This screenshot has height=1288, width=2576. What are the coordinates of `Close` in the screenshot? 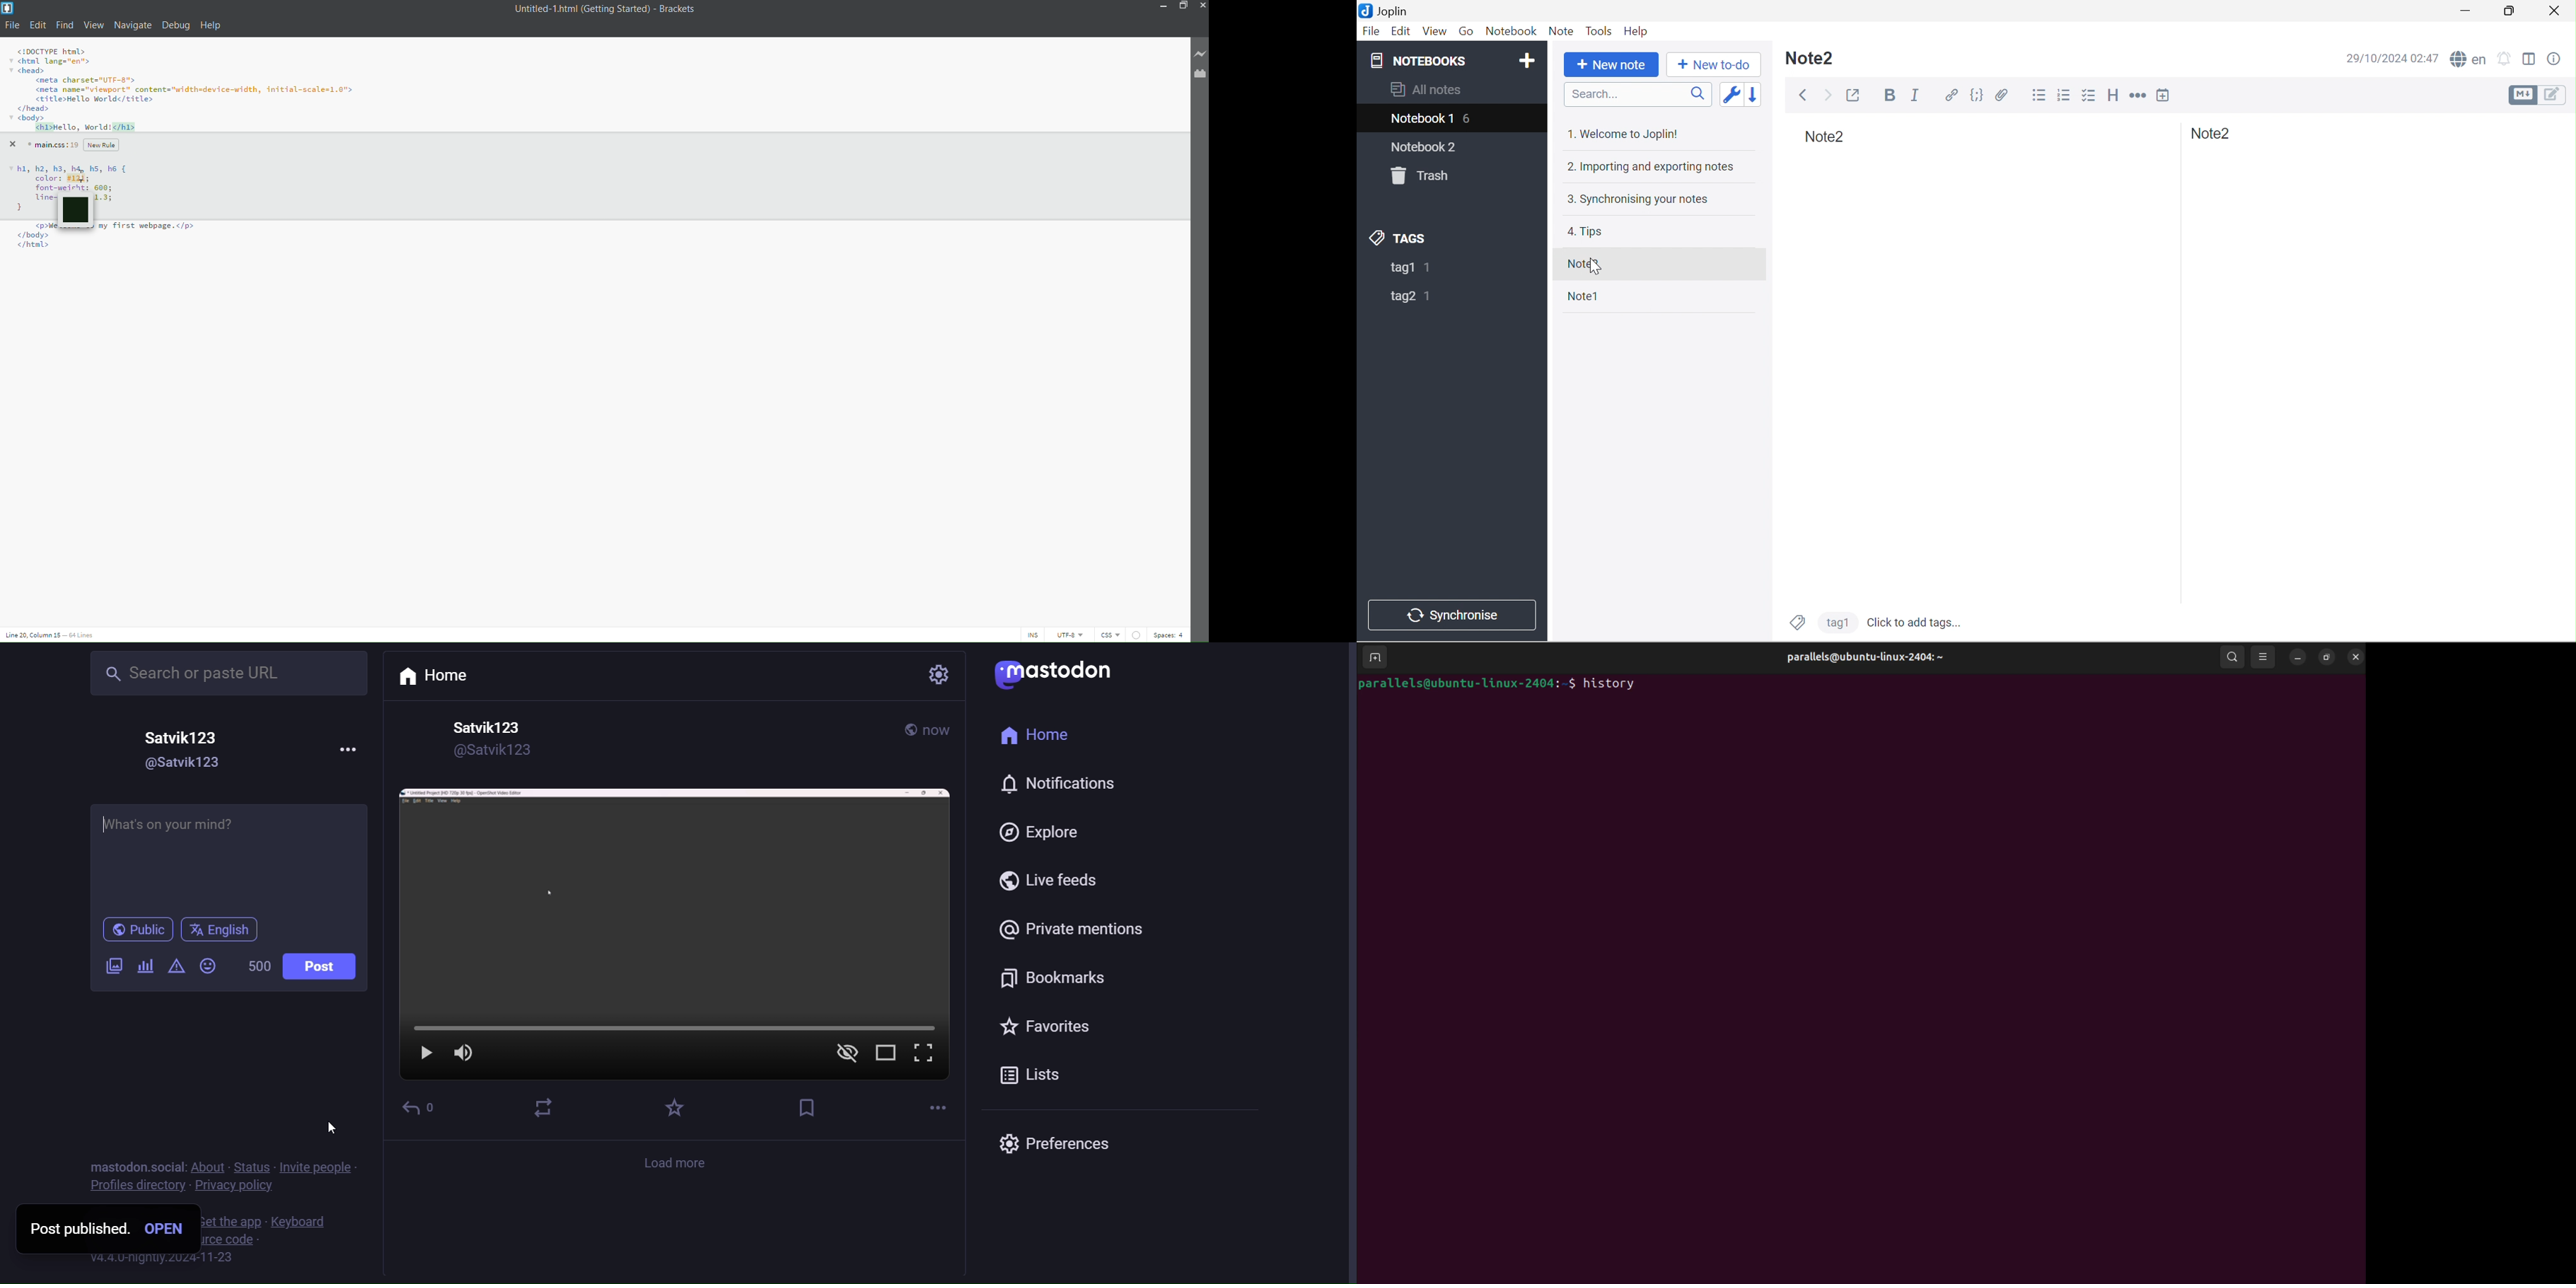 It's located at (2558, 11).